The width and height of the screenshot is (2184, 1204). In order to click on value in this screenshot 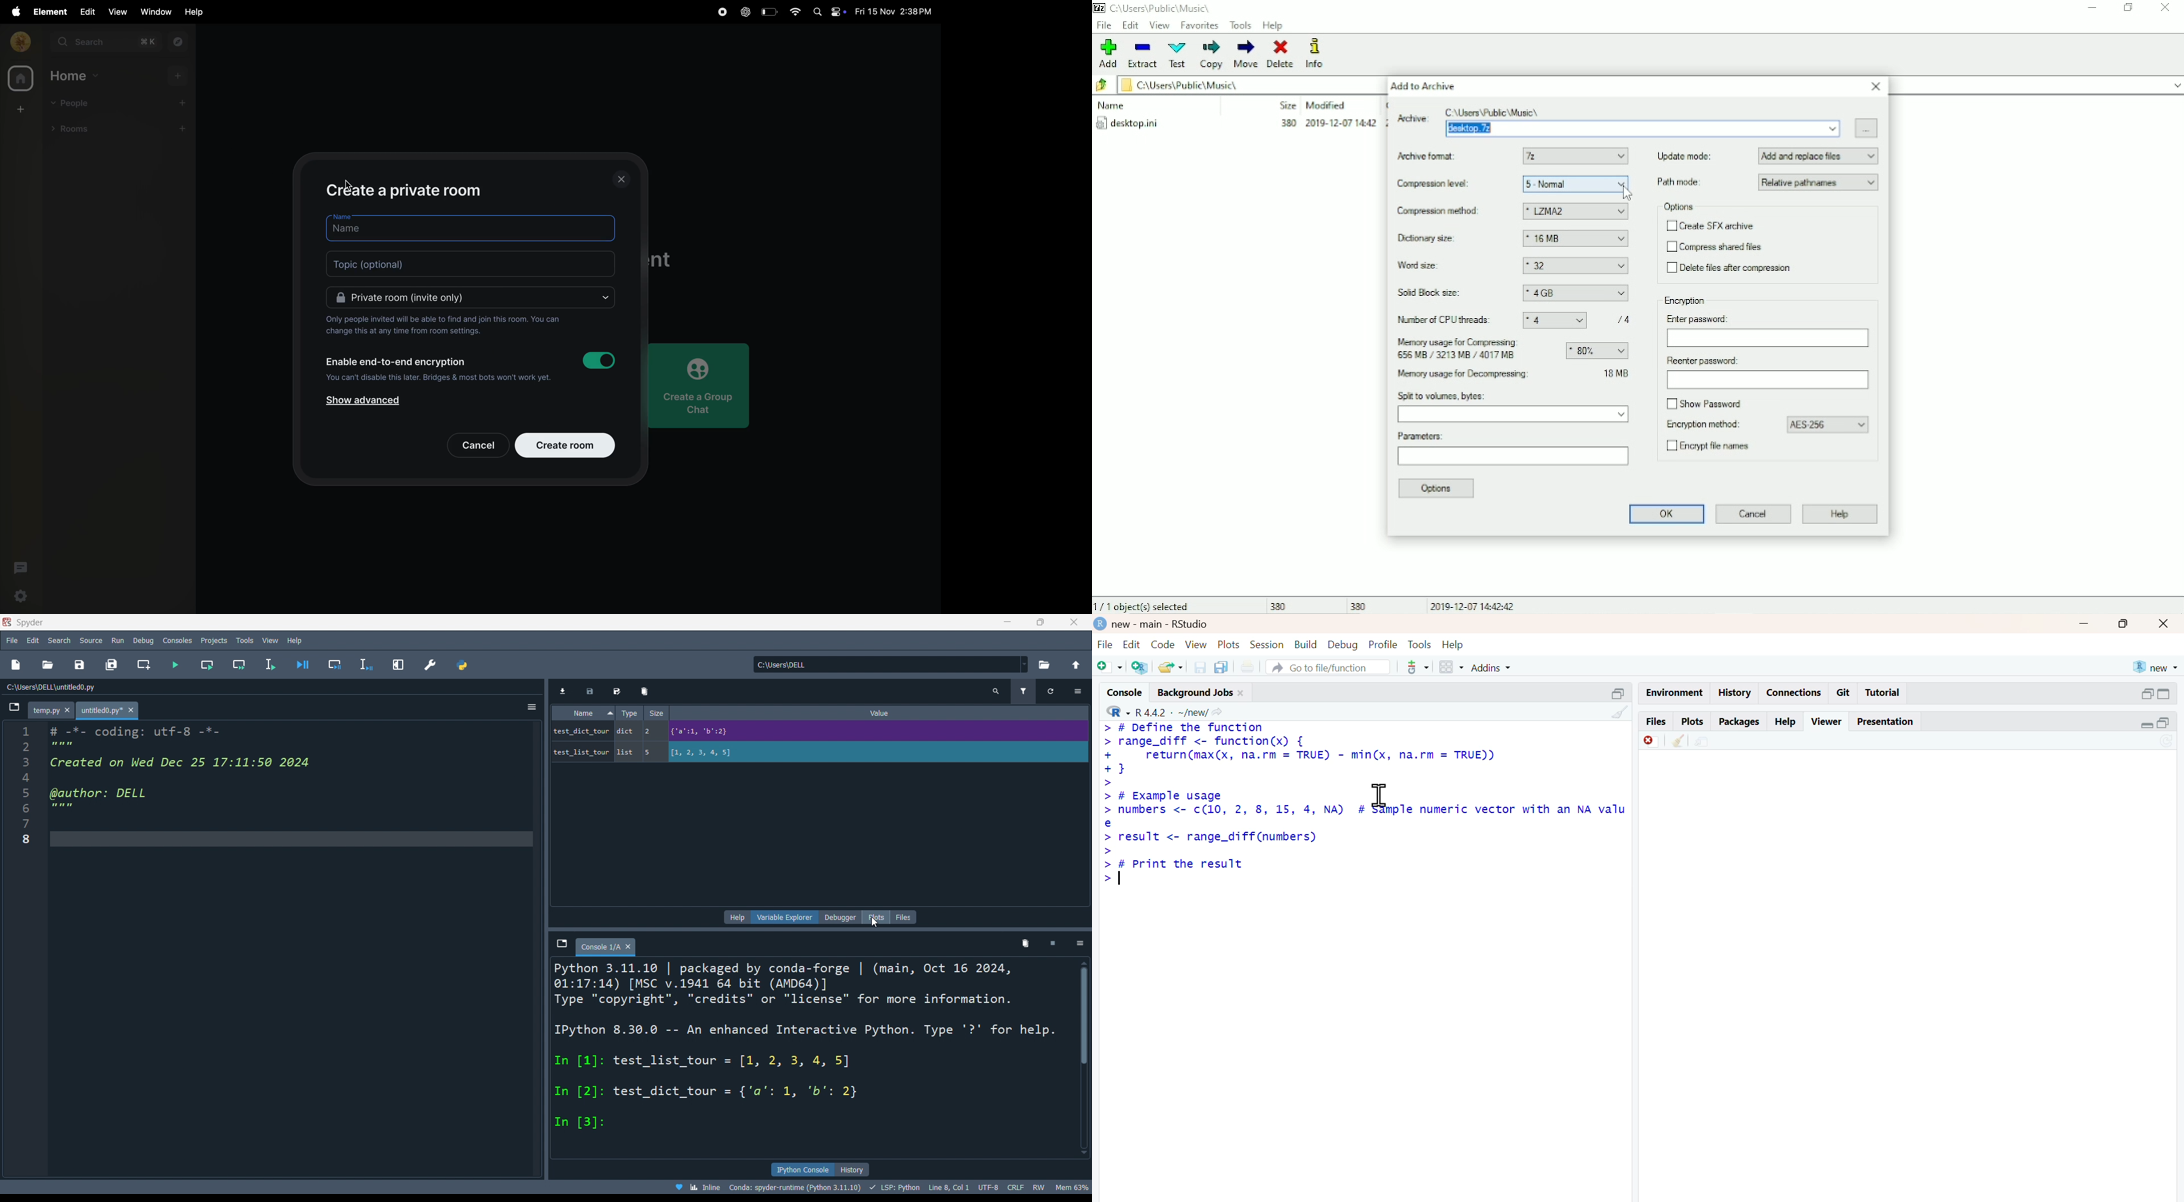, I will do `click(879, 714)`.